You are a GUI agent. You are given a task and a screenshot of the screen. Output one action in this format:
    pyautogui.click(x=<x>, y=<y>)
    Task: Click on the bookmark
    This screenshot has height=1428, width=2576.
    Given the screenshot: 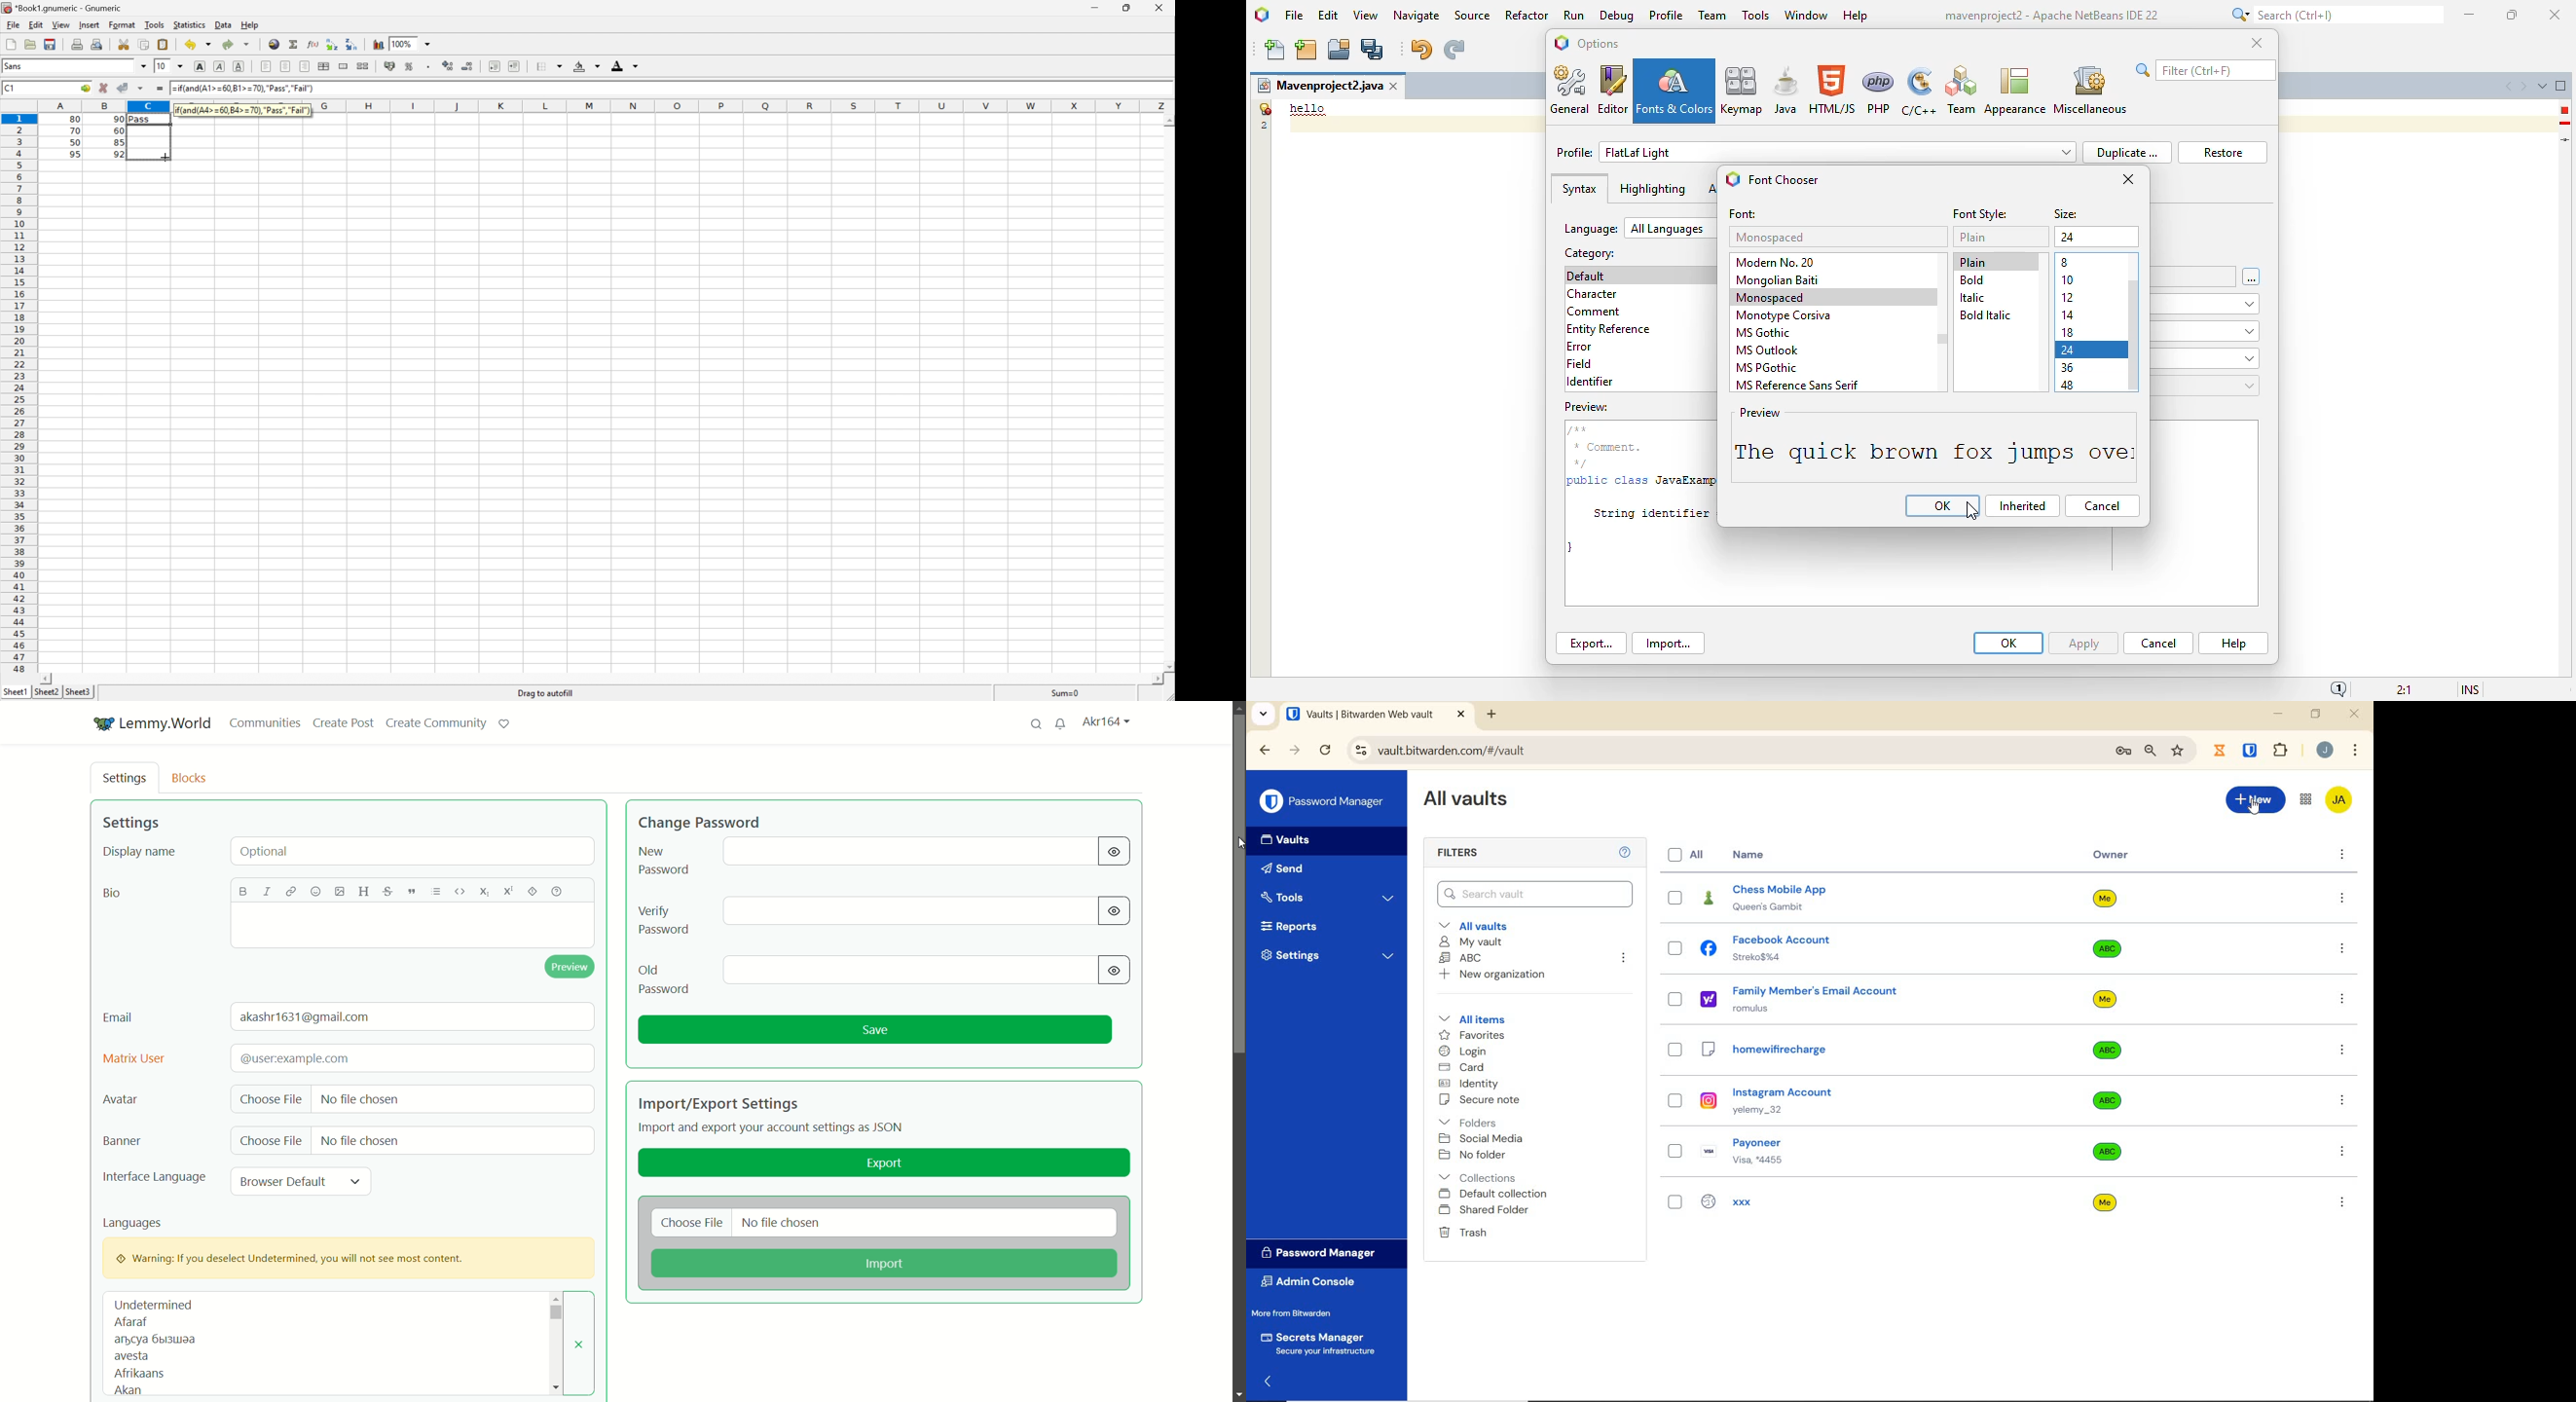 What is the action you would take?
    pyautogui.click(x=2178, y=751)
    